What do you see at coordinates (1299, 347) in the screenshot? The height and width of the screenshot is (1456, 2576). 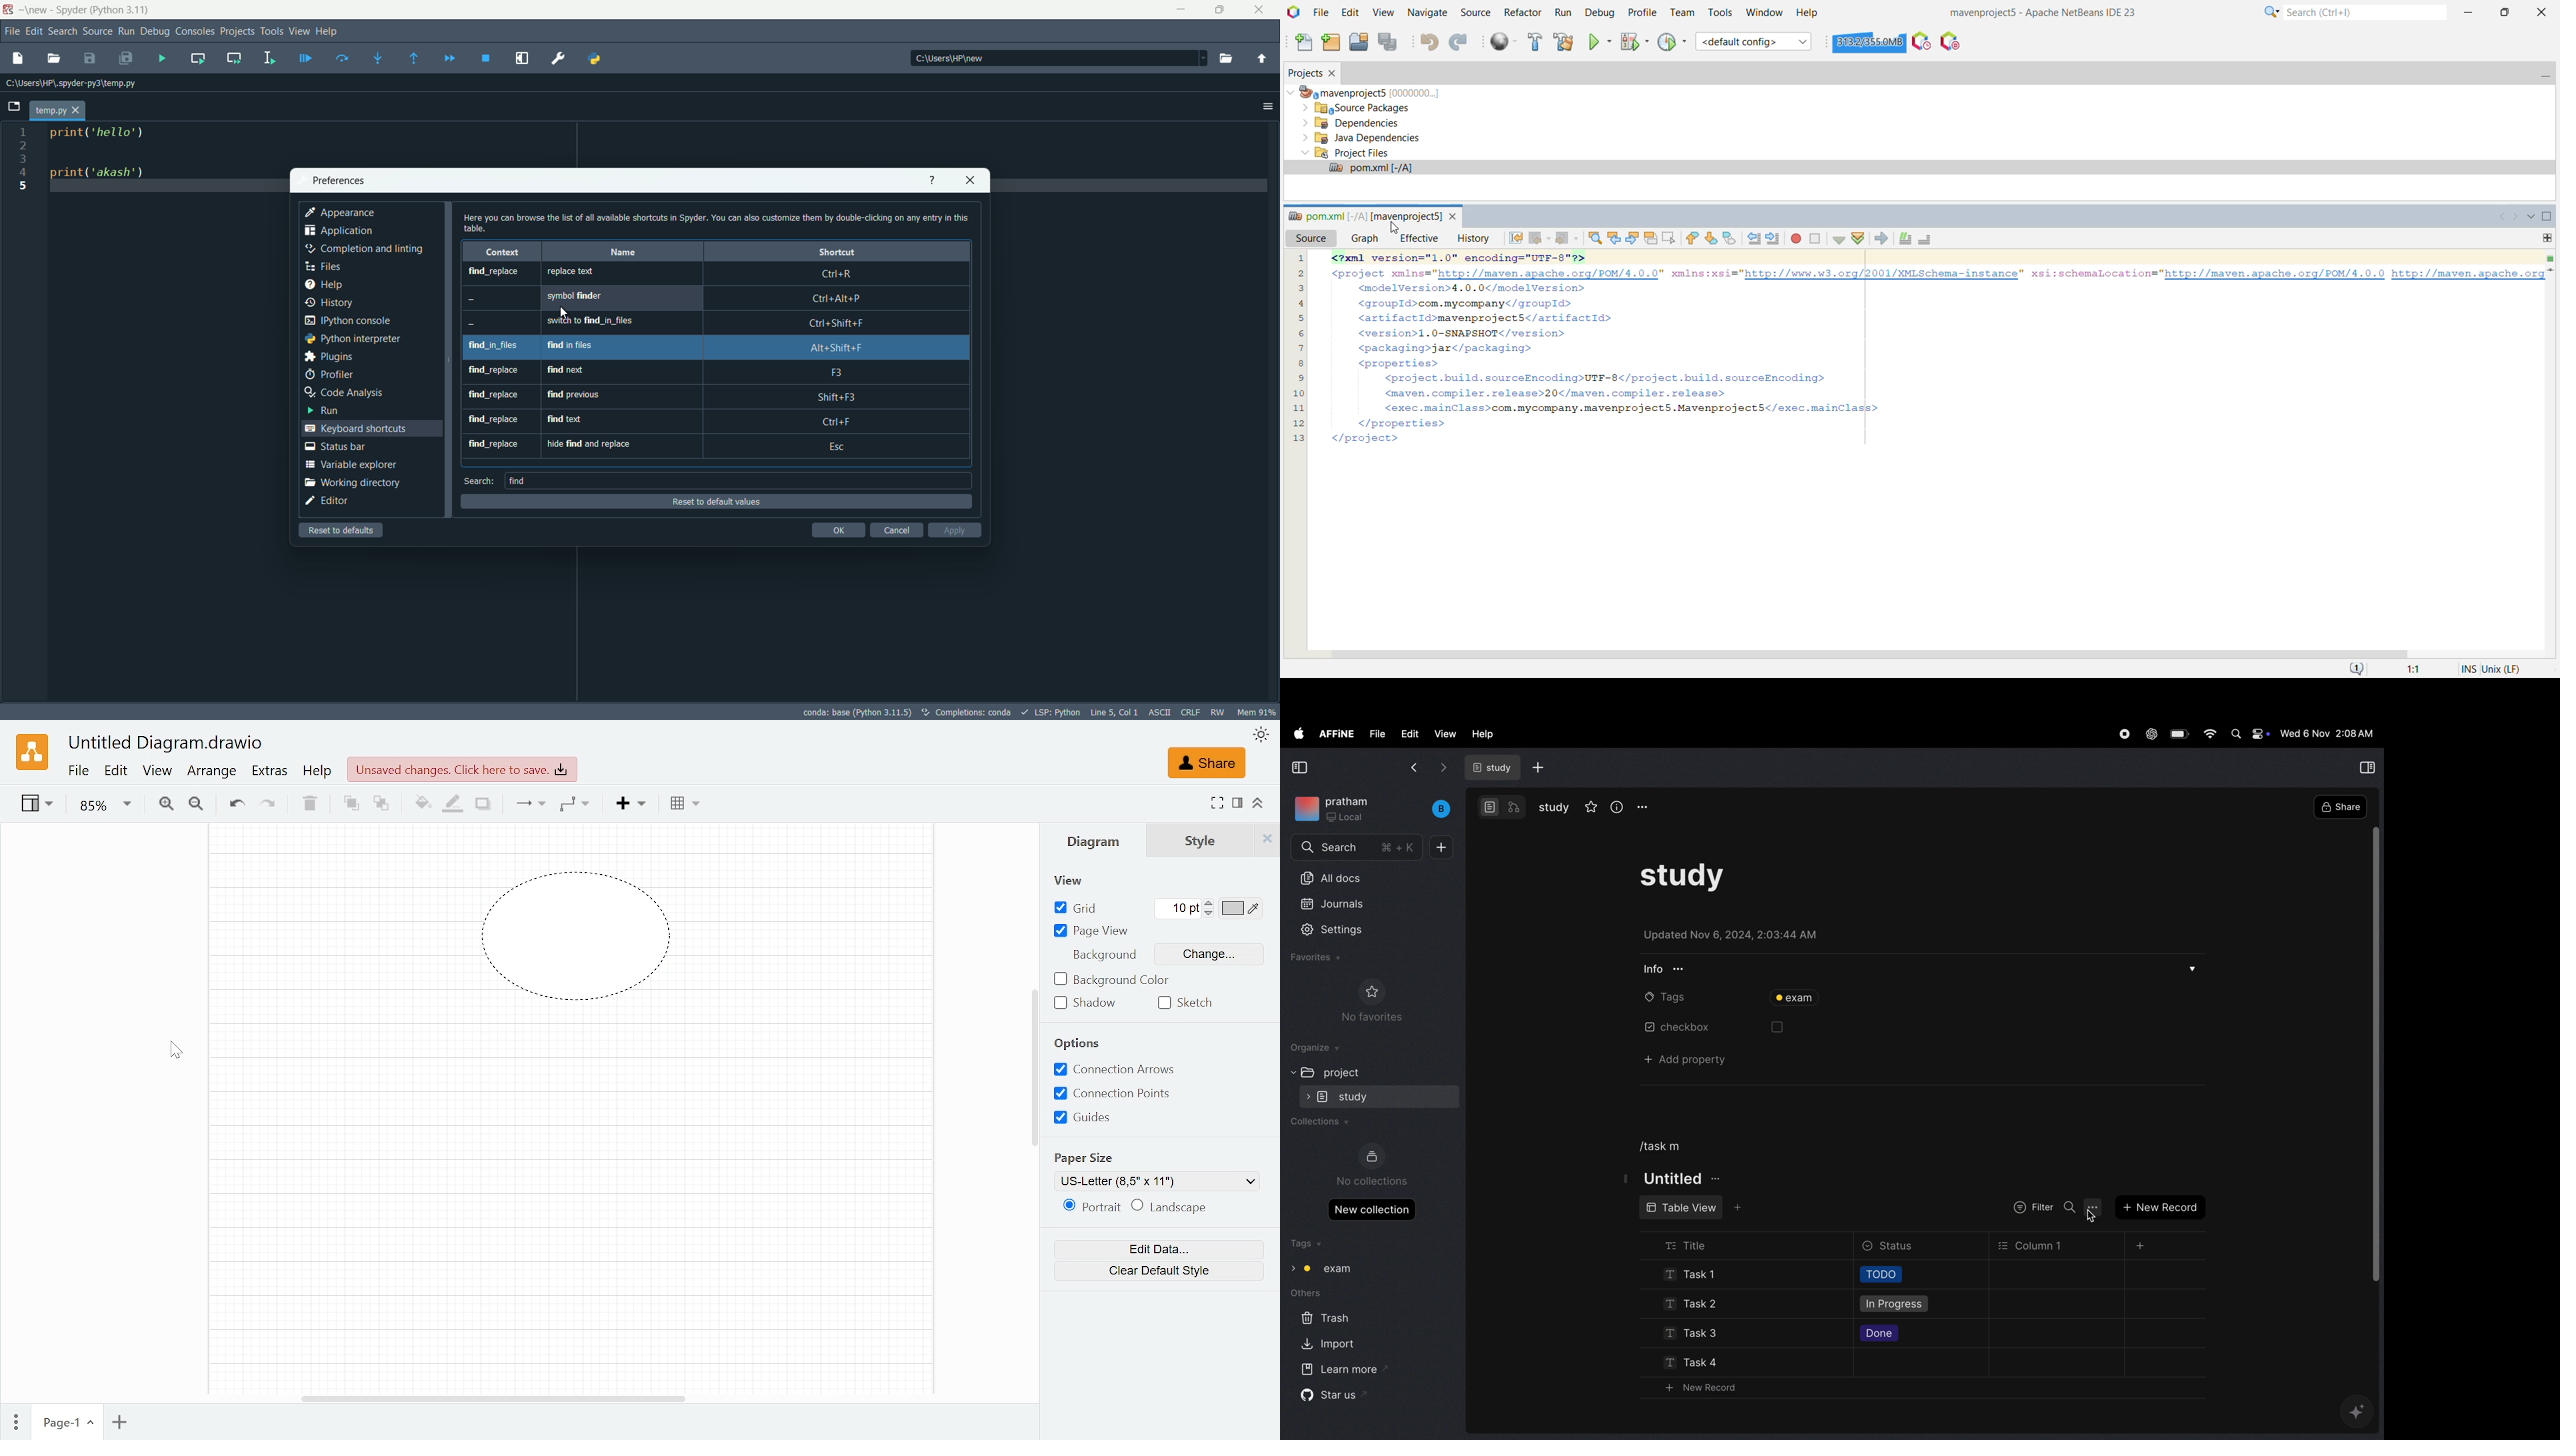 I see `7` at bounding box center [1299, 347].